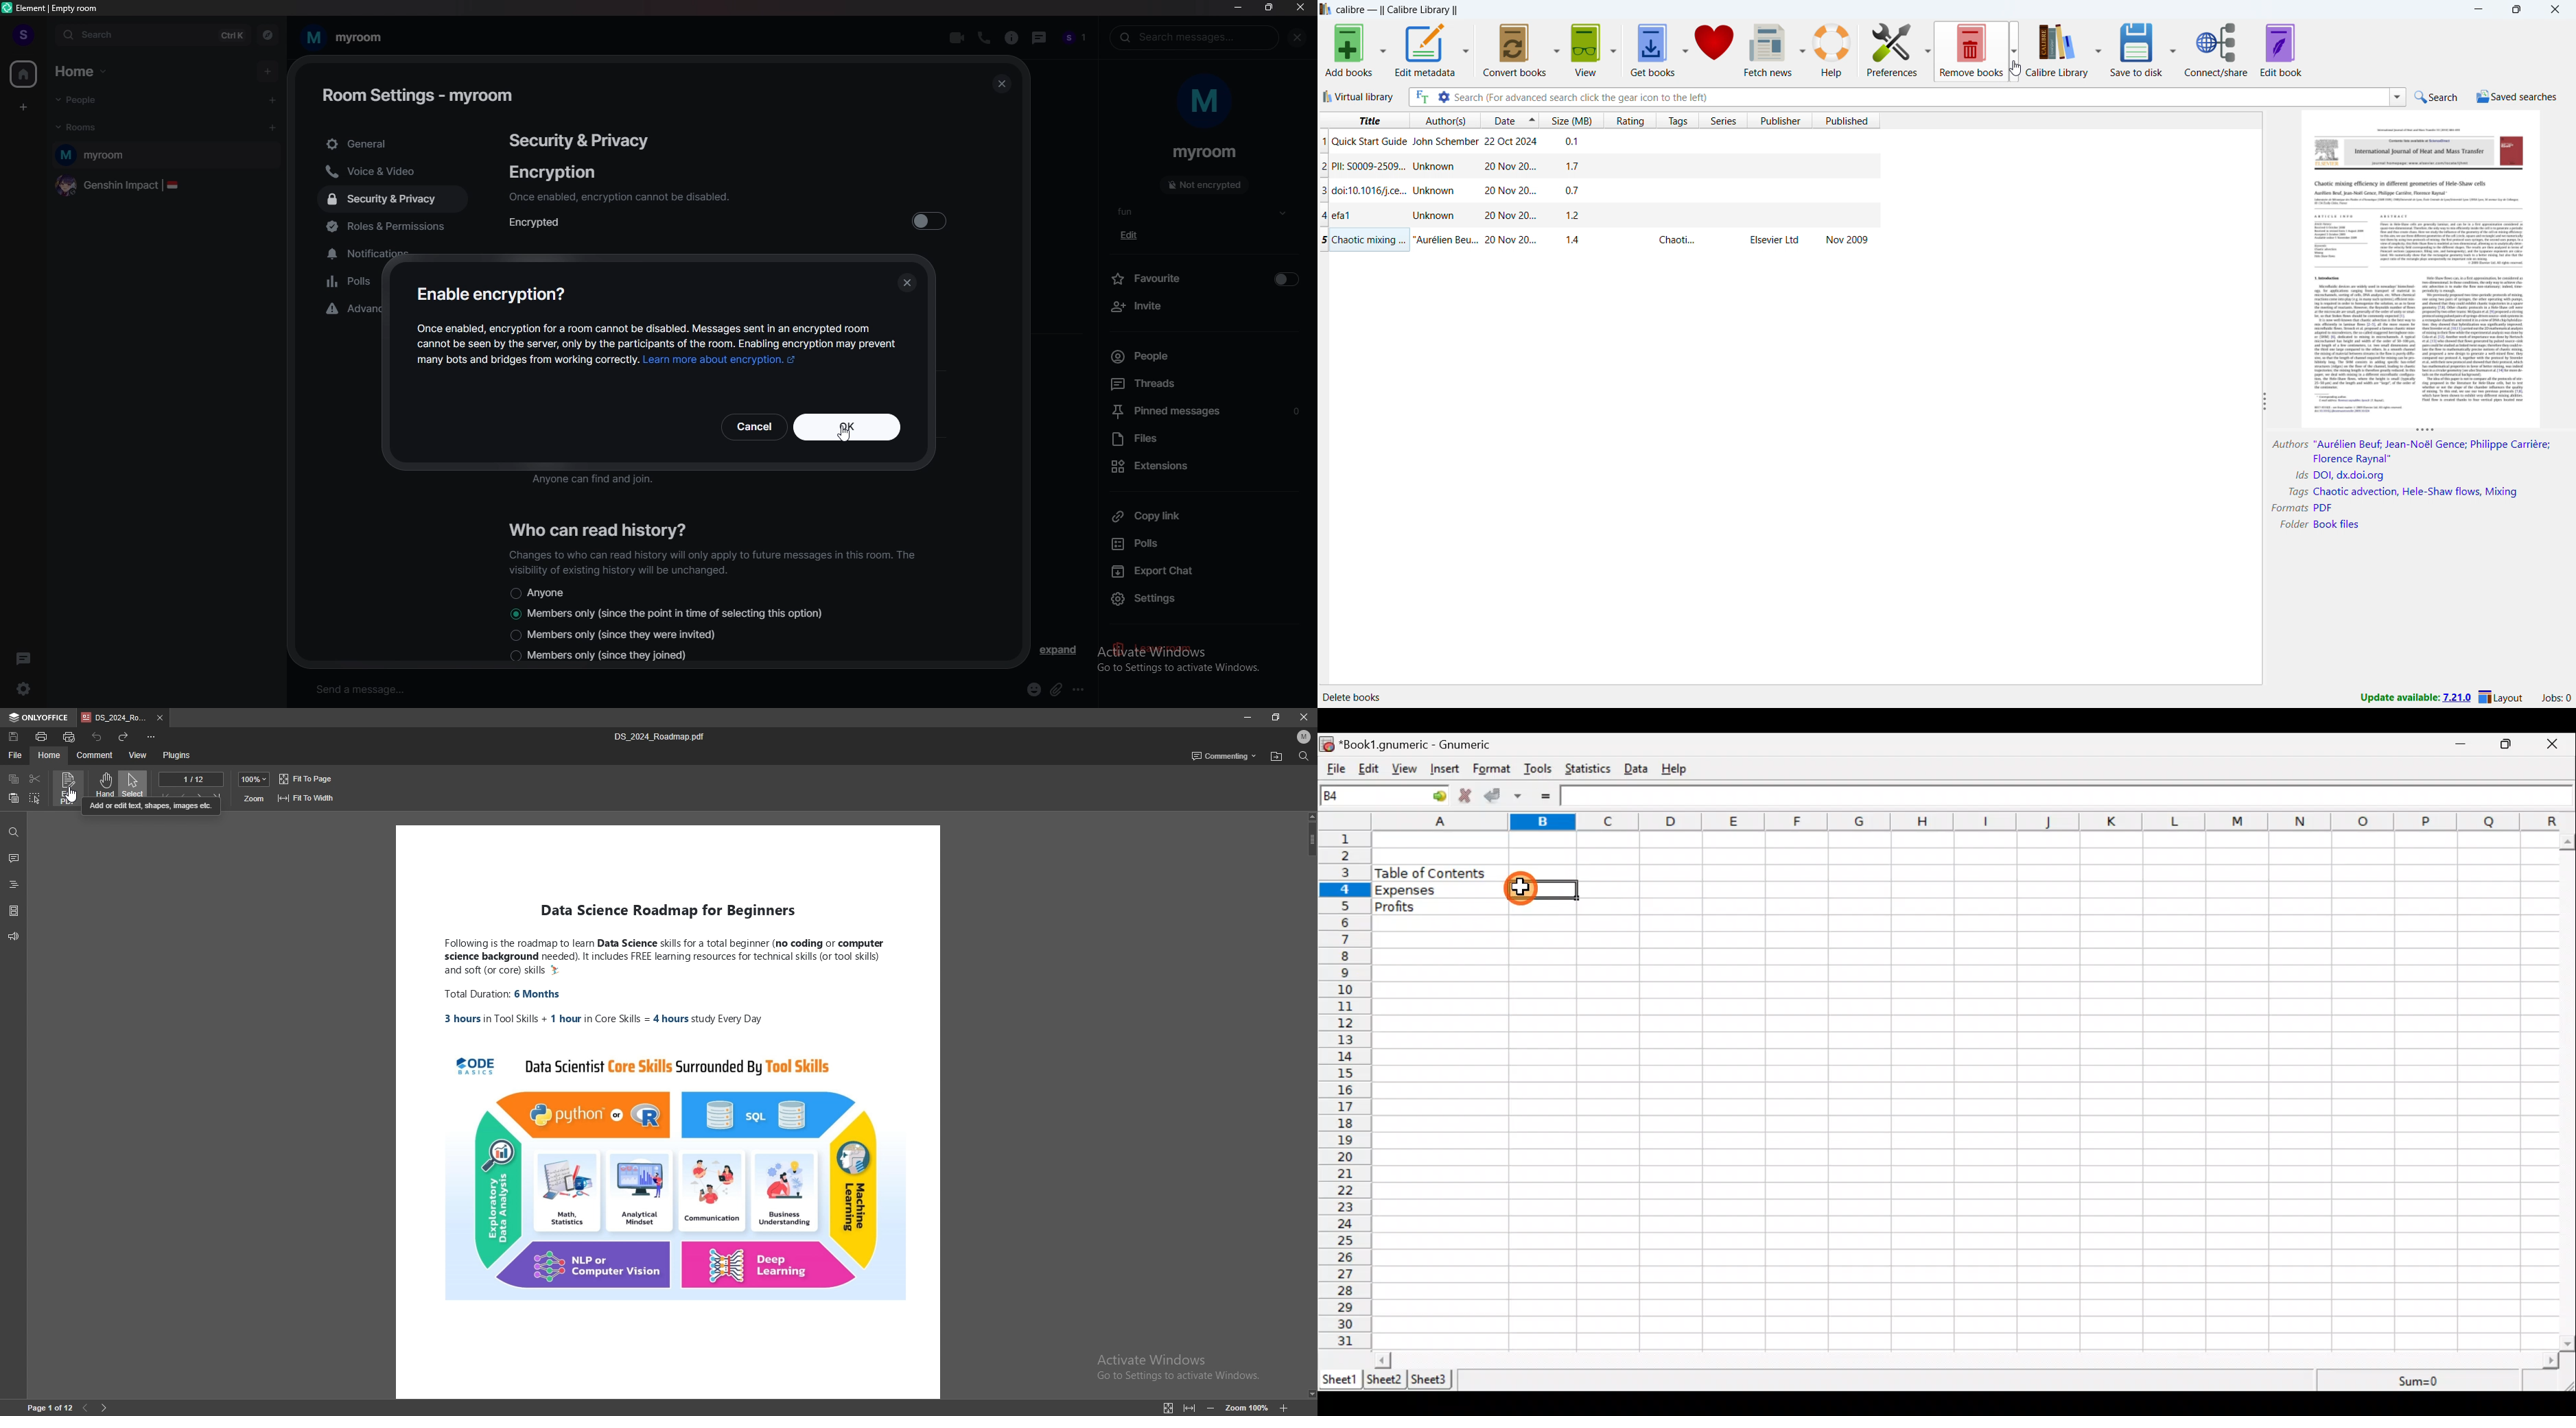 The height and width of the screenshot is (1428, 2576). What do you see at coordinates (1435, 909) in the screenshot?
I see `Profits` at bounding box center [1435, 909].